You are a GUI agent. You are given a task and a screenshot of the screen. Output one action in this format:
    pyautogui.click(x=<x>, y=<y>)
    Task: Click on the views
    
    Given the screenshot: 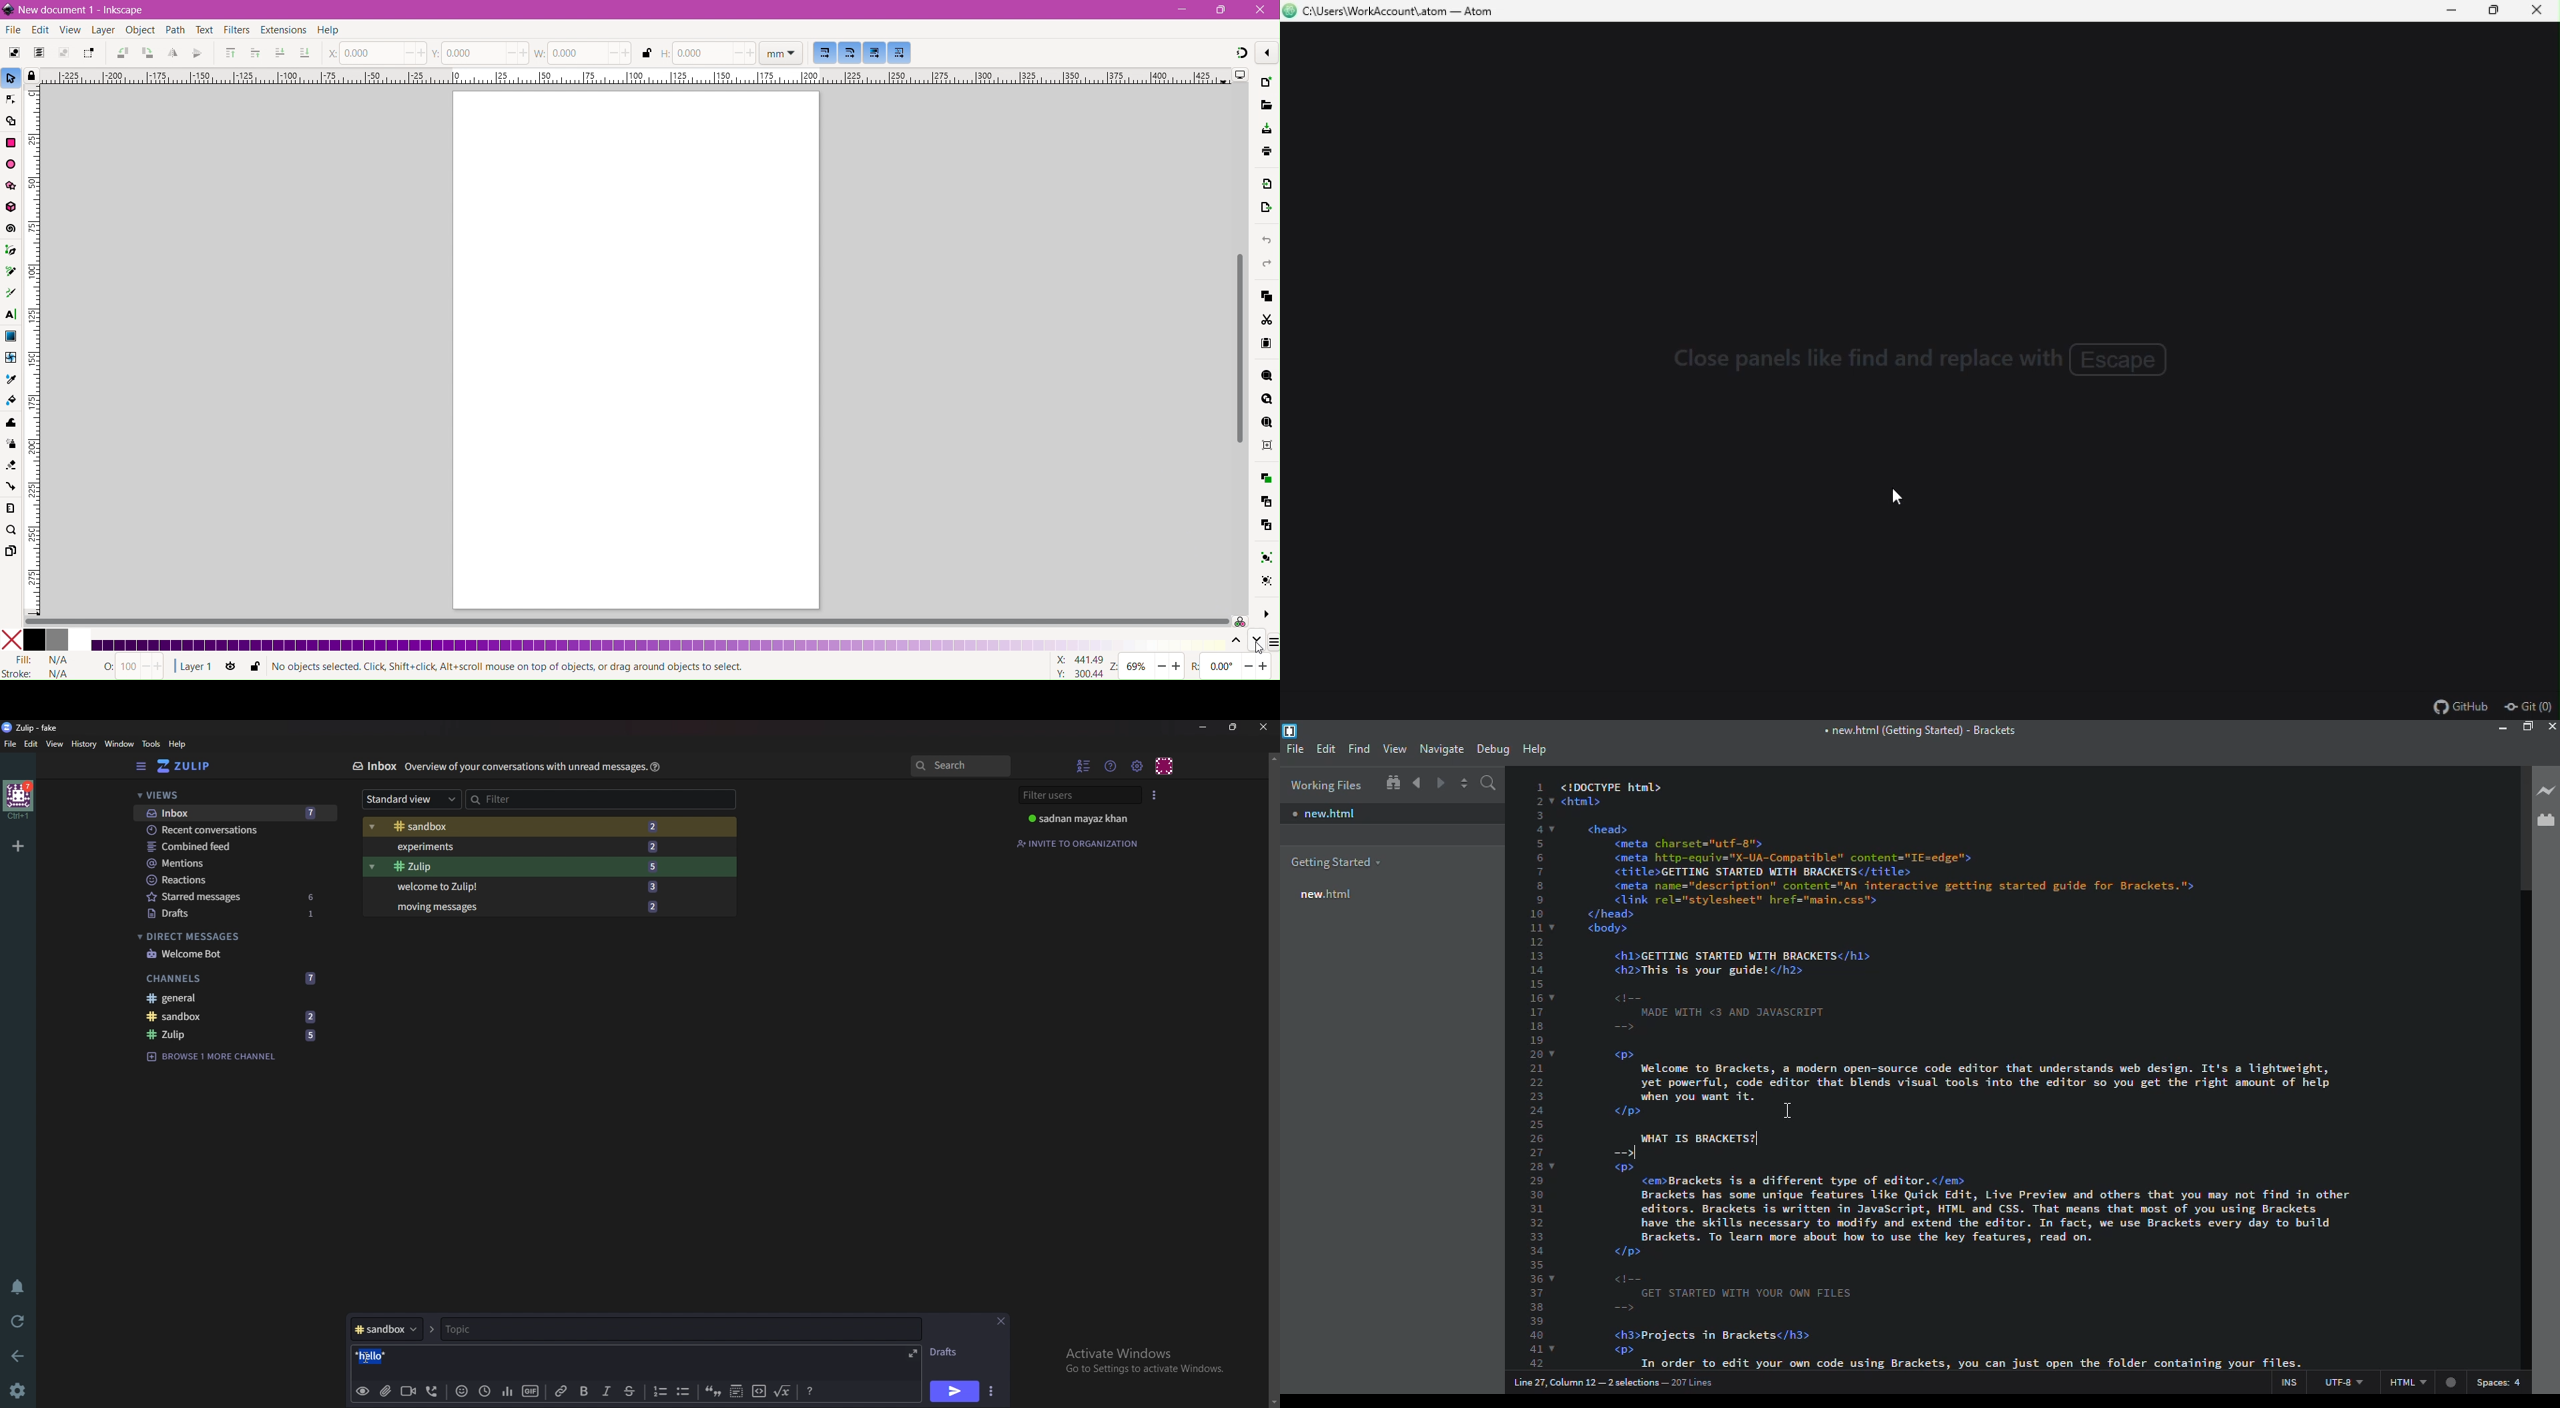 What is the action you would take?
    pyautogui.click(x=232, y=795)
    